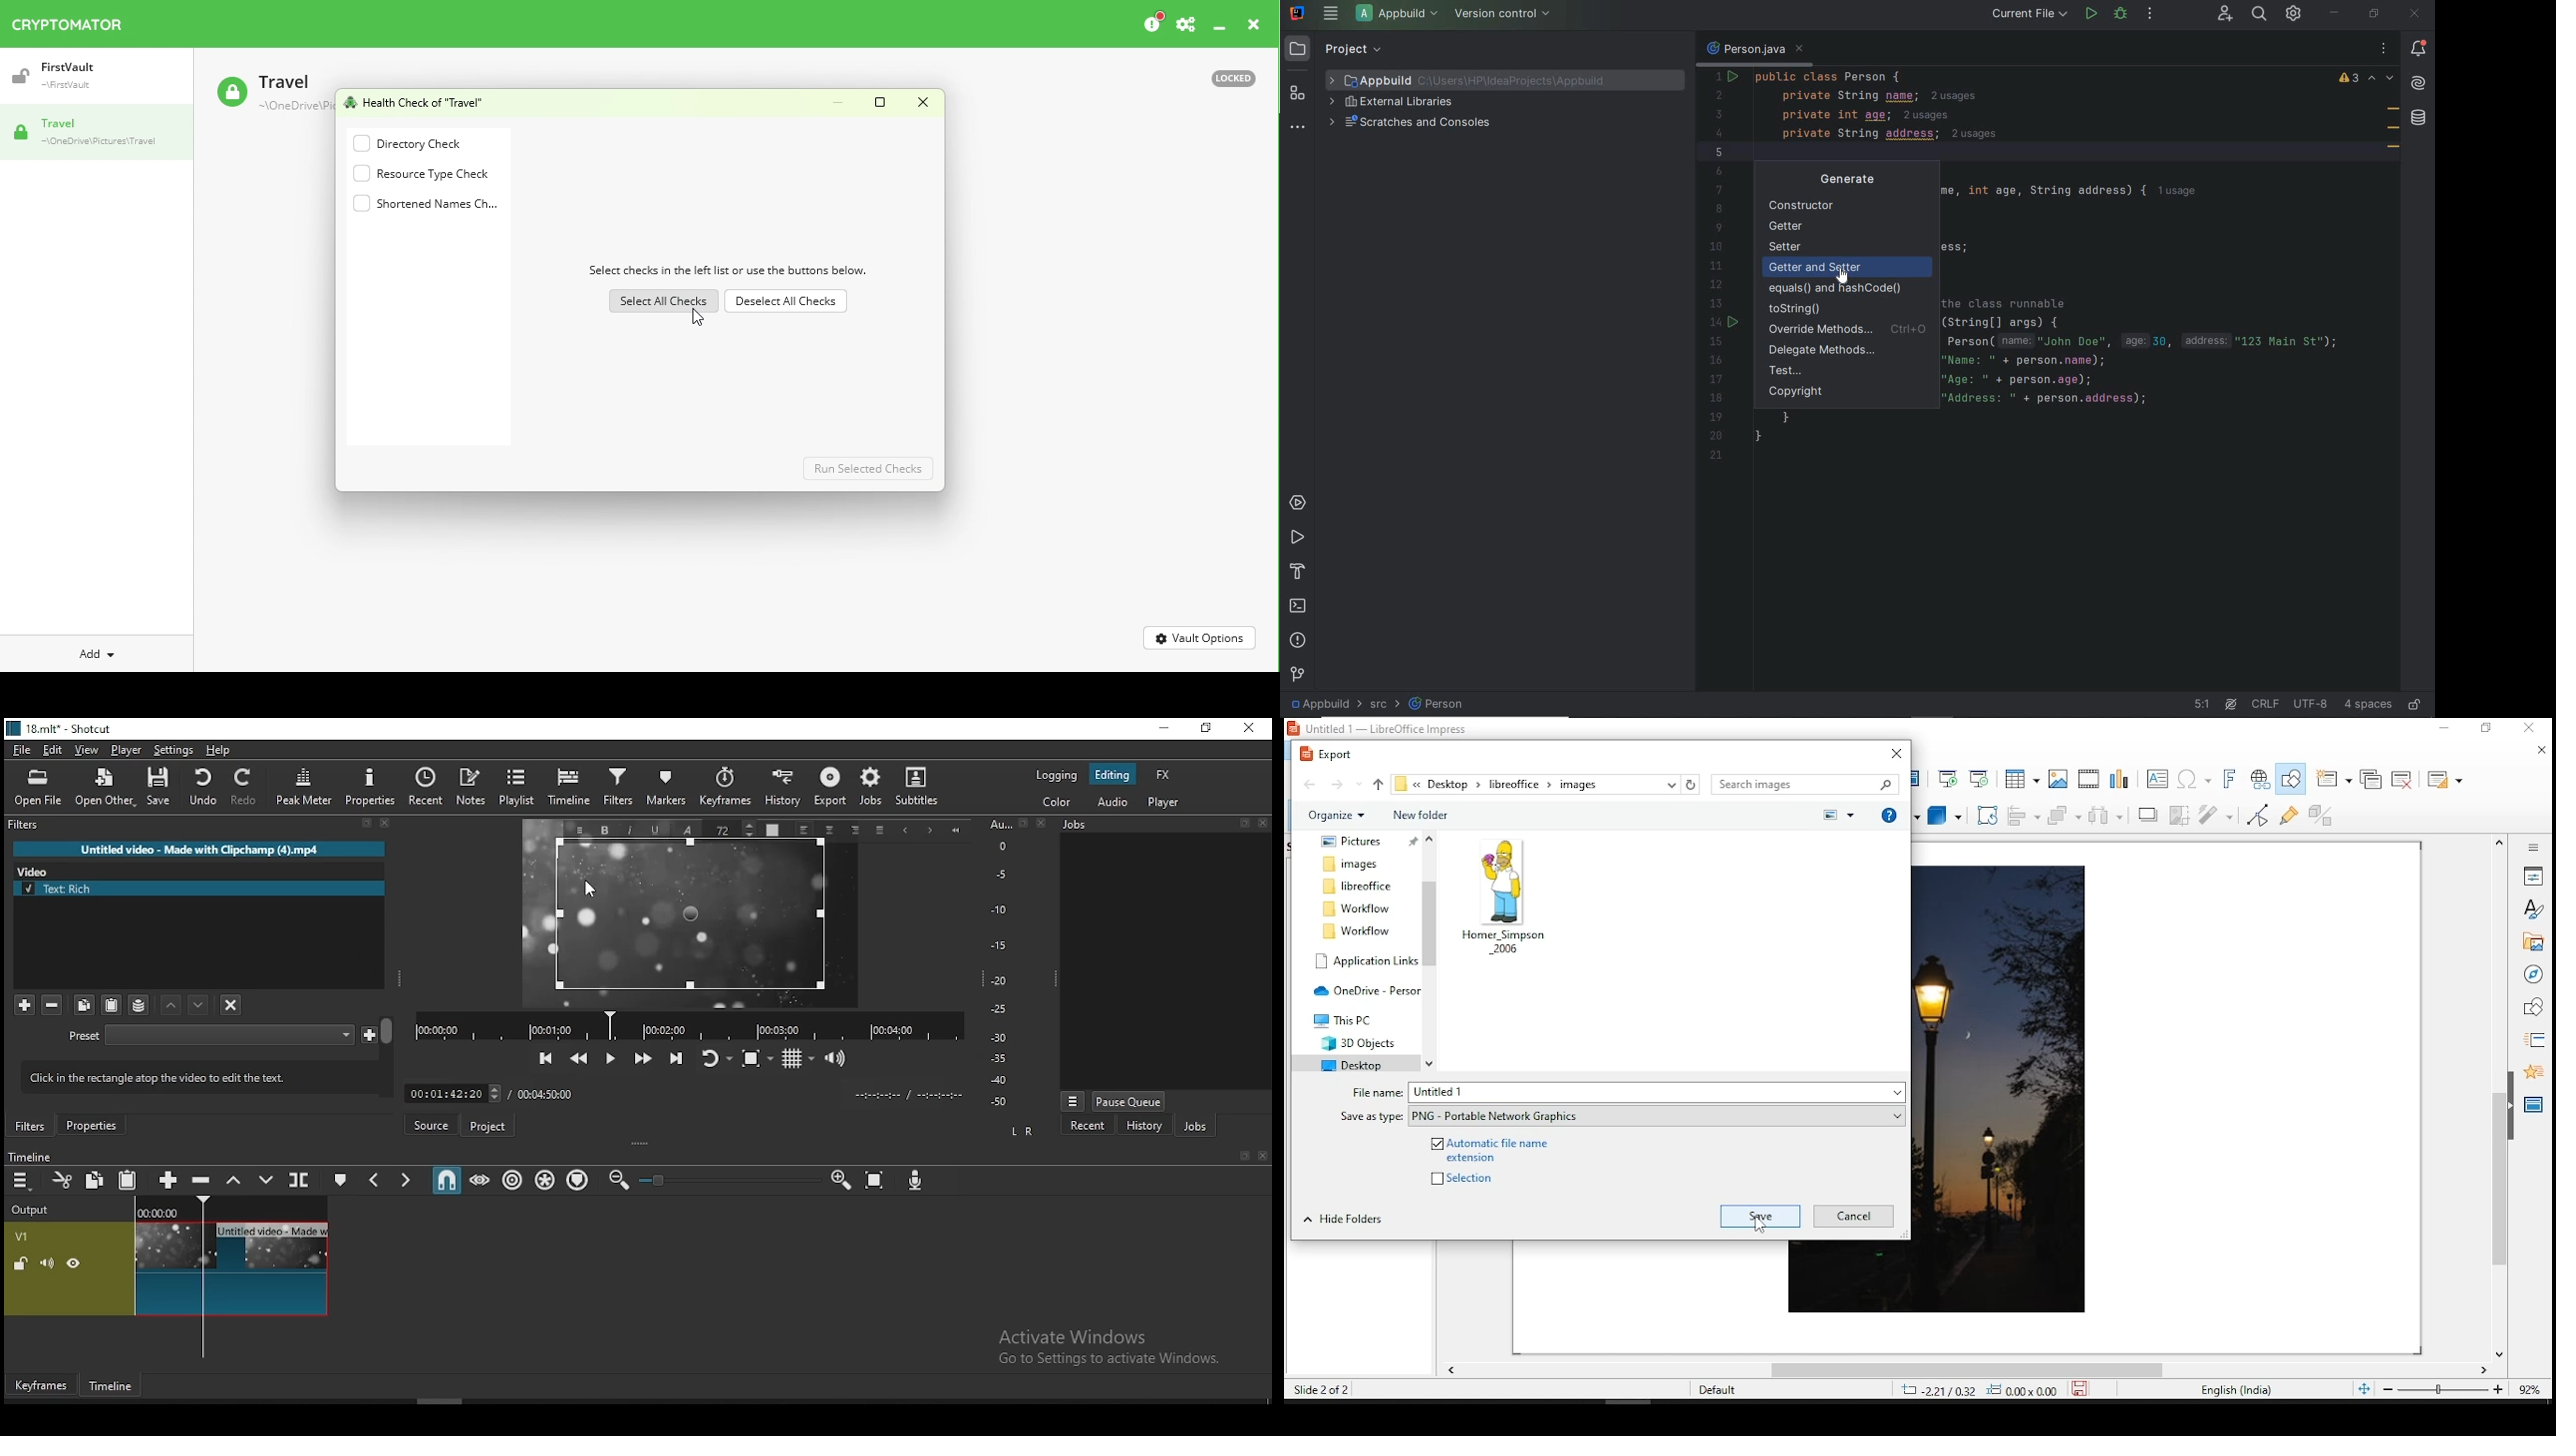 The height and width of the screenshot is (1456, 2576). Describe the element at coordinates (1112, 803) in the screenshot. I see `audio` at that location.